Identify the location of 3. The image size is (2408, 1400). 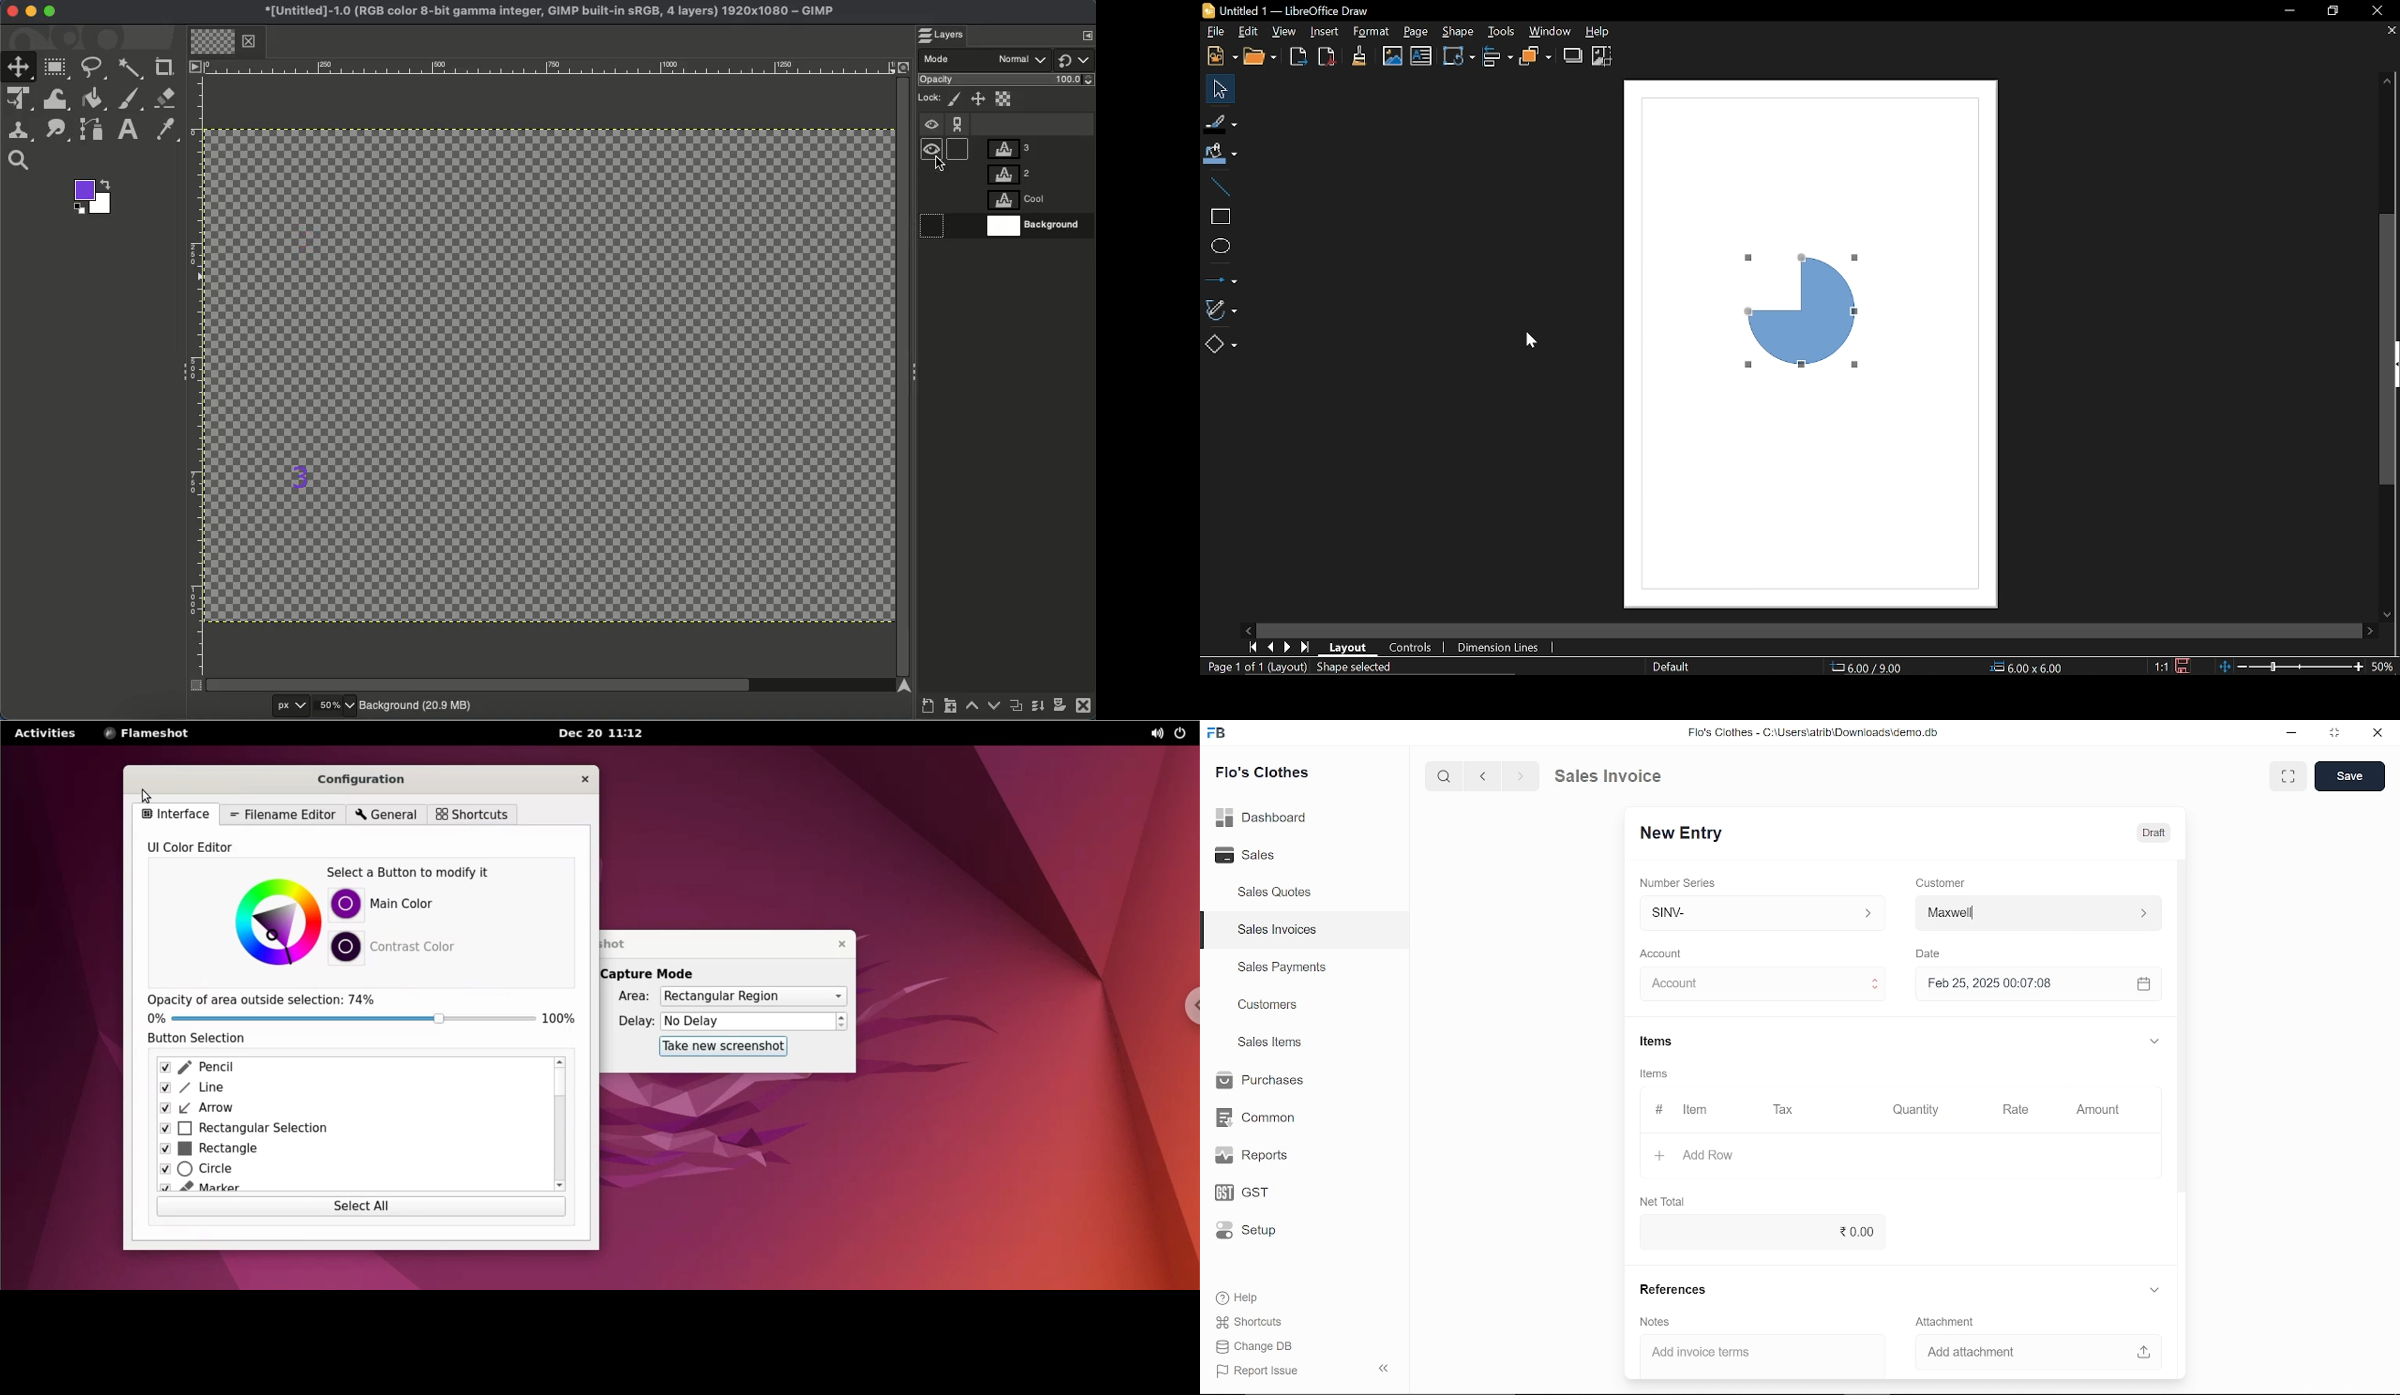
(302, 476).